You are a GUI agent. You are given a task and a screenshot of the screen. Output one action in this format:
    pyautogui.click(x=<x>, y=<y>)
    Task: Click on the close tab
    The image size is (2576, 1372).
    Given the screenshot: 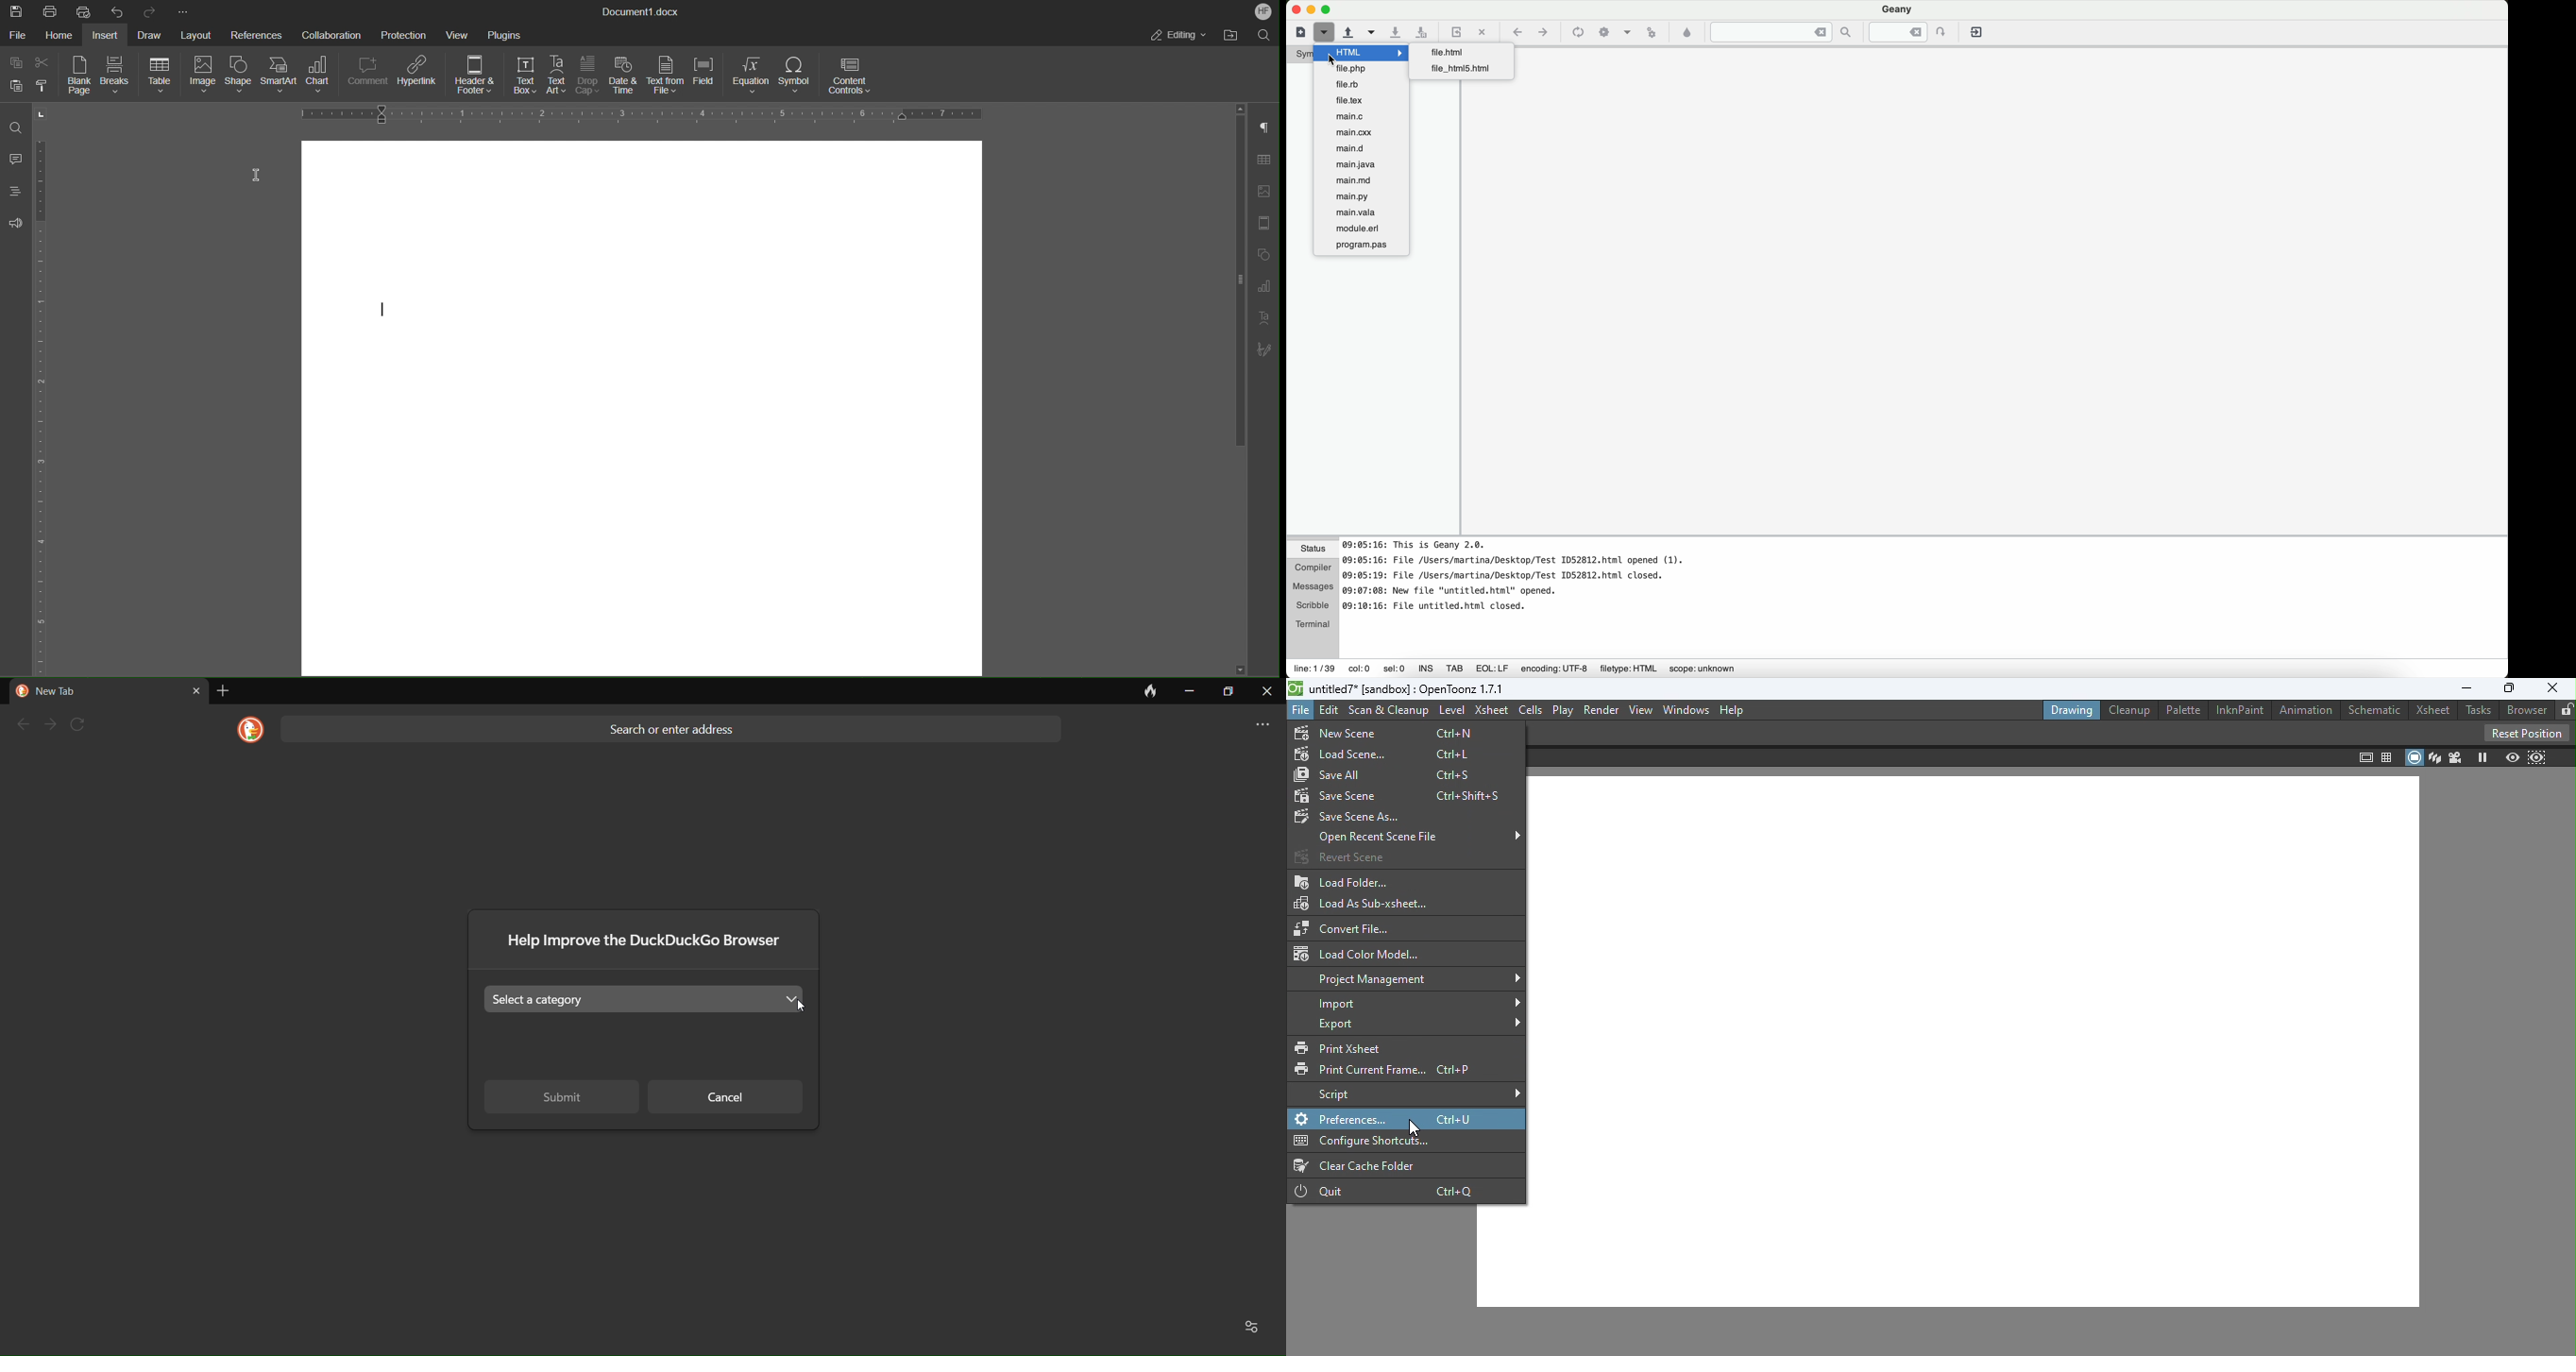 What is the action you would take?
    pyautogui.click(x=196, y=690)
    